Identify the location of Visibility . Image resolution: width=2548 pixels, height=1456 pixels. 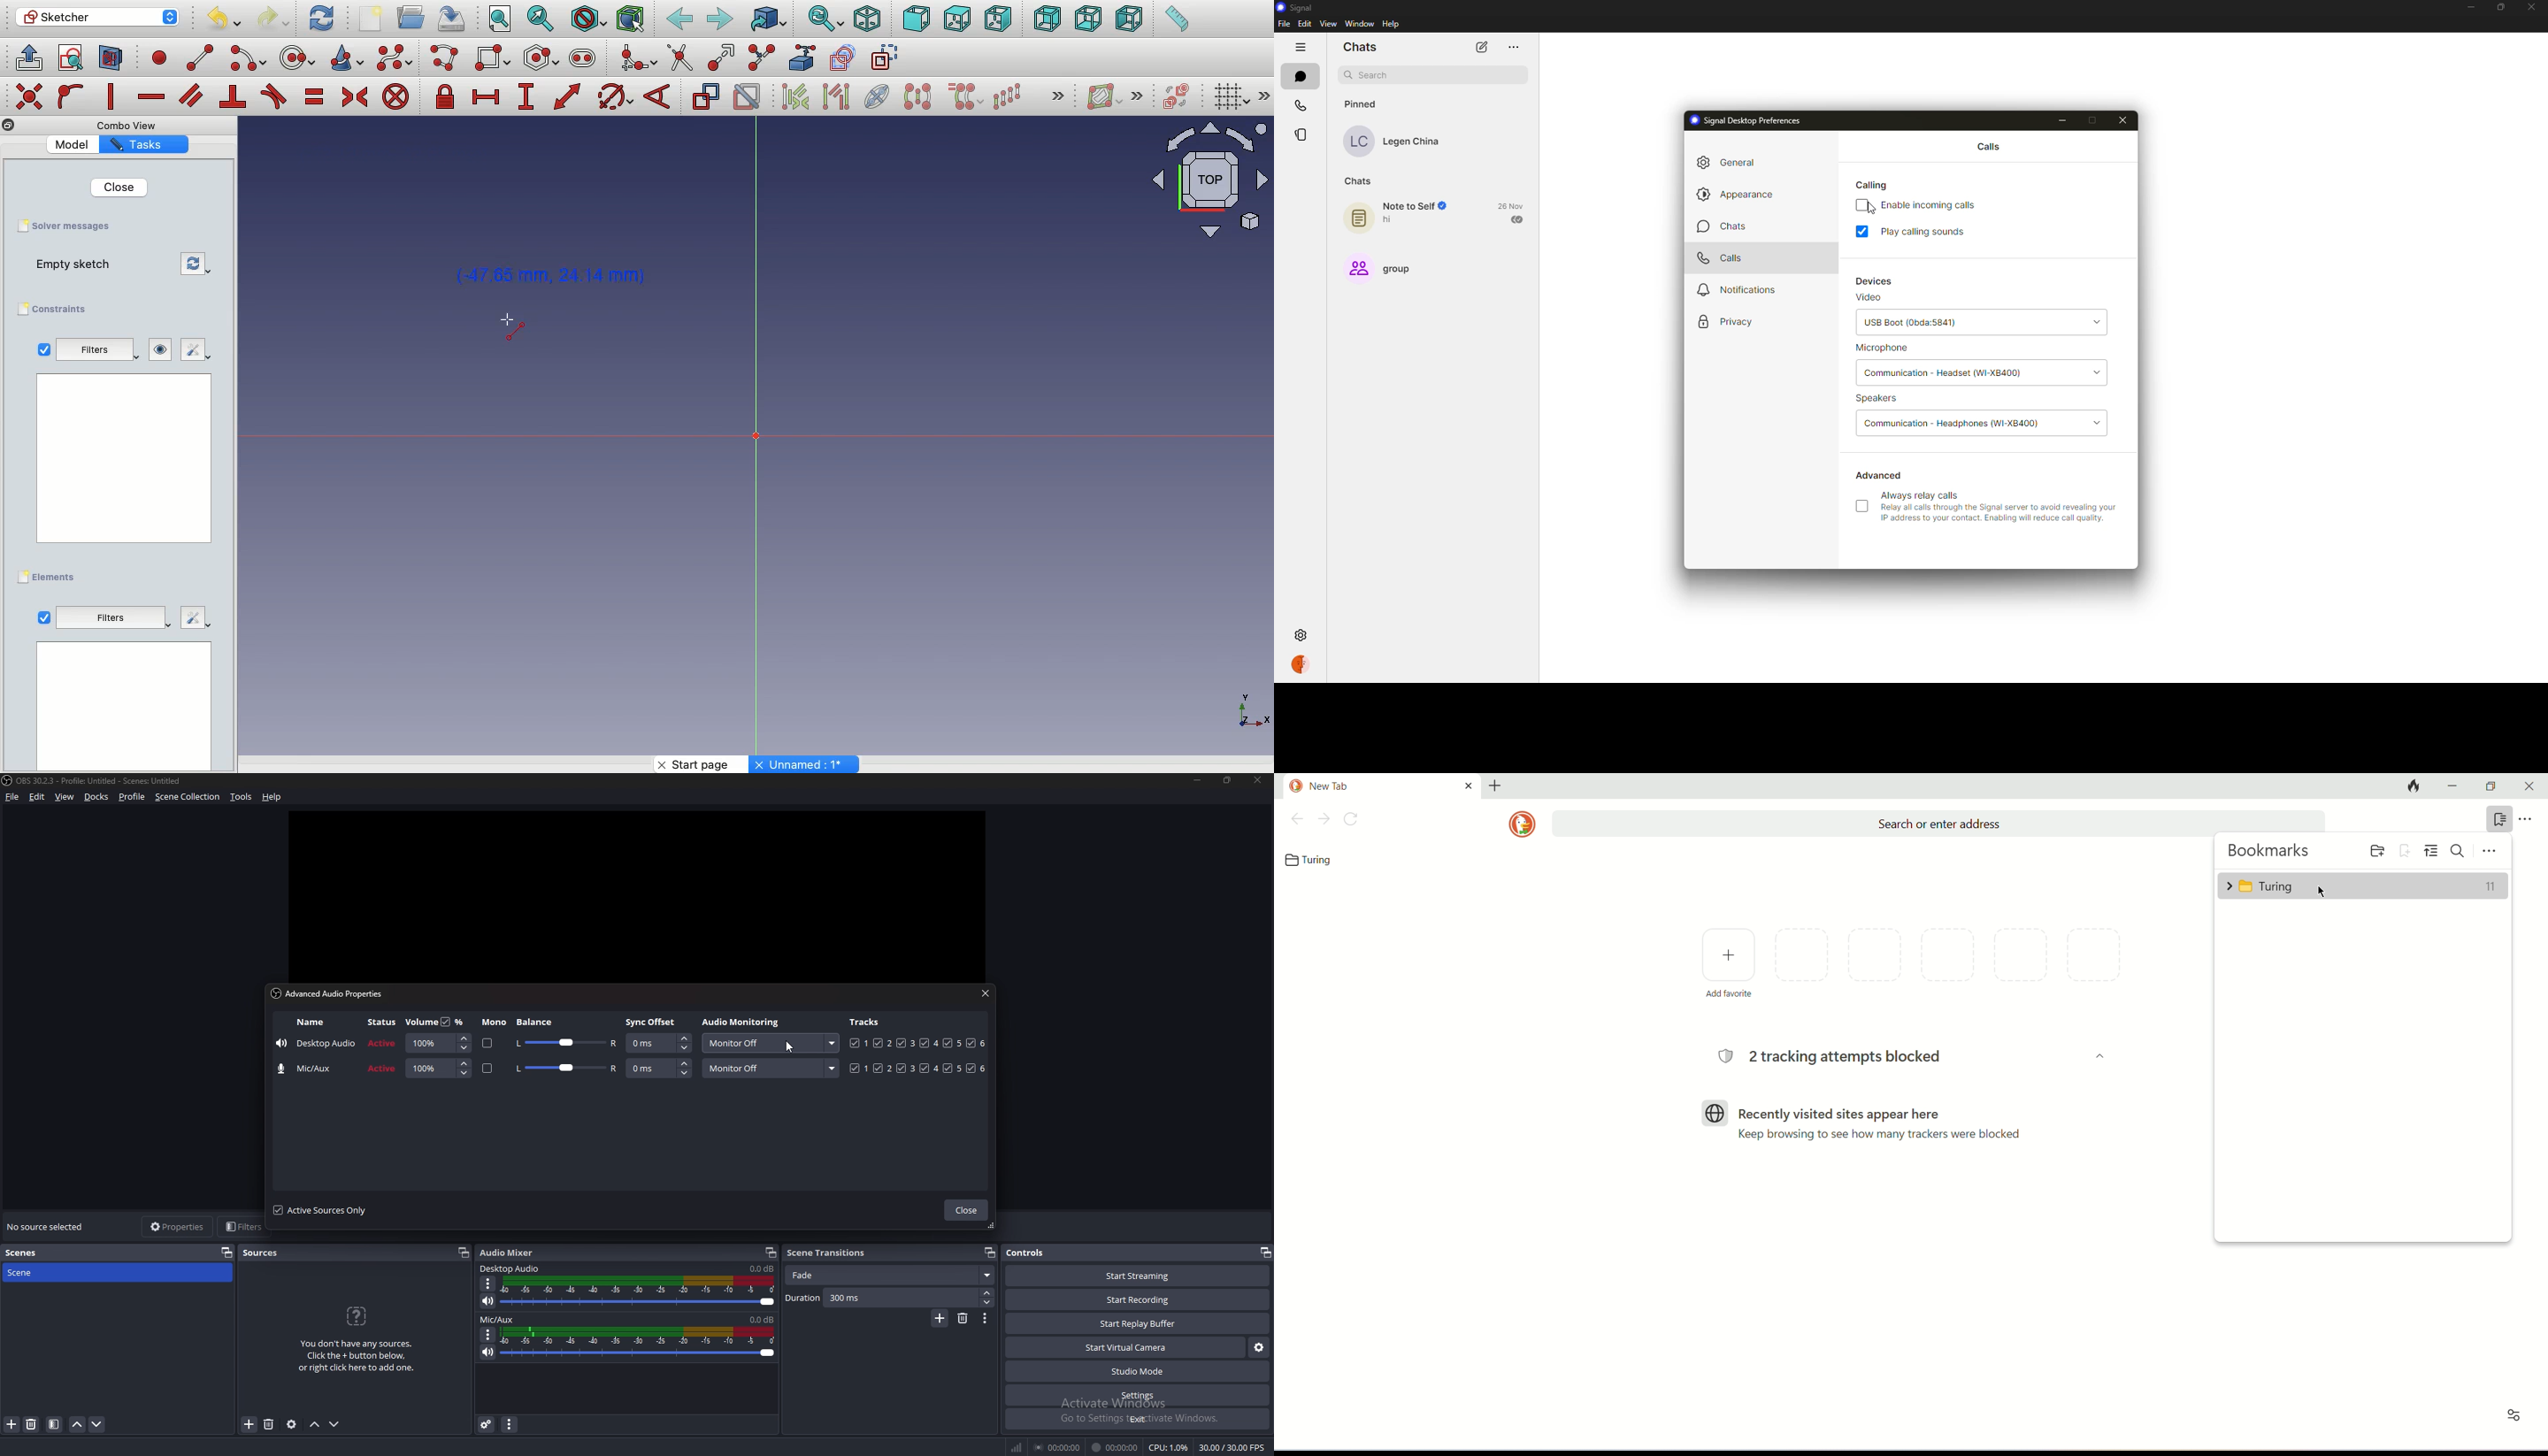
(161, 348).